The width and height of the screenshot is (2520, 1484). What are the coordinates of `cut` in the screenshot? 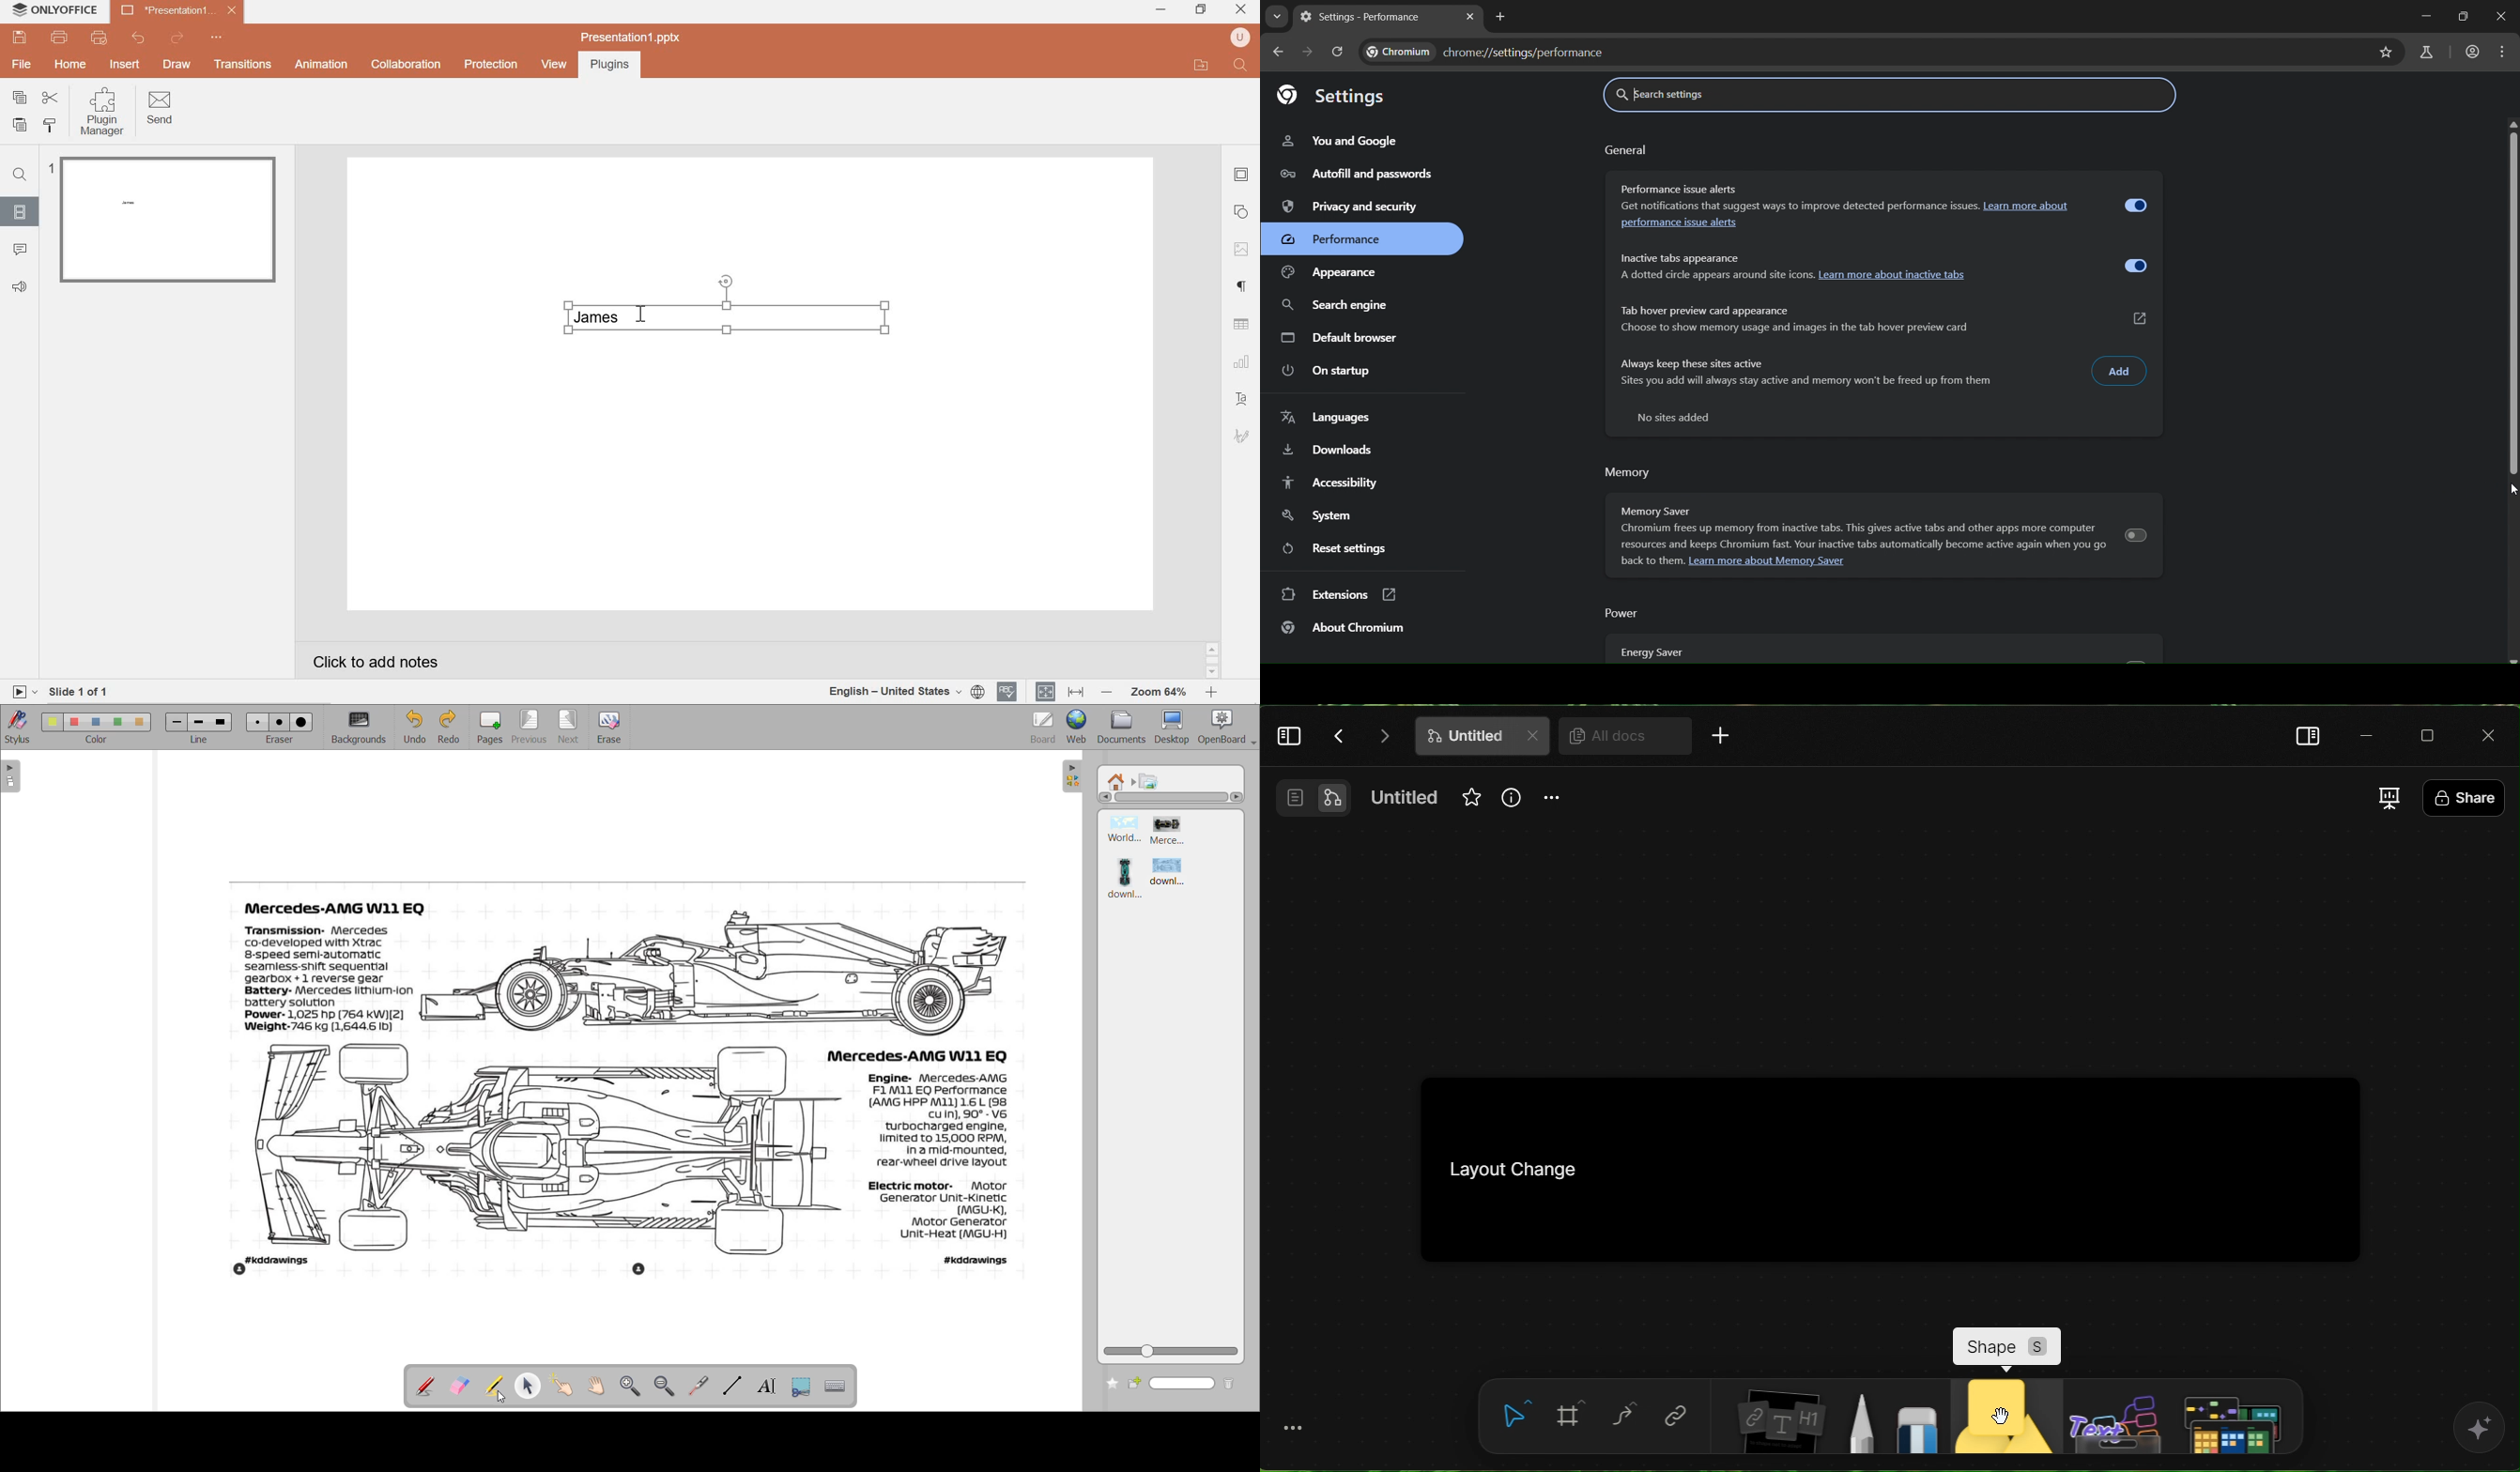 It's located at (51, 97).